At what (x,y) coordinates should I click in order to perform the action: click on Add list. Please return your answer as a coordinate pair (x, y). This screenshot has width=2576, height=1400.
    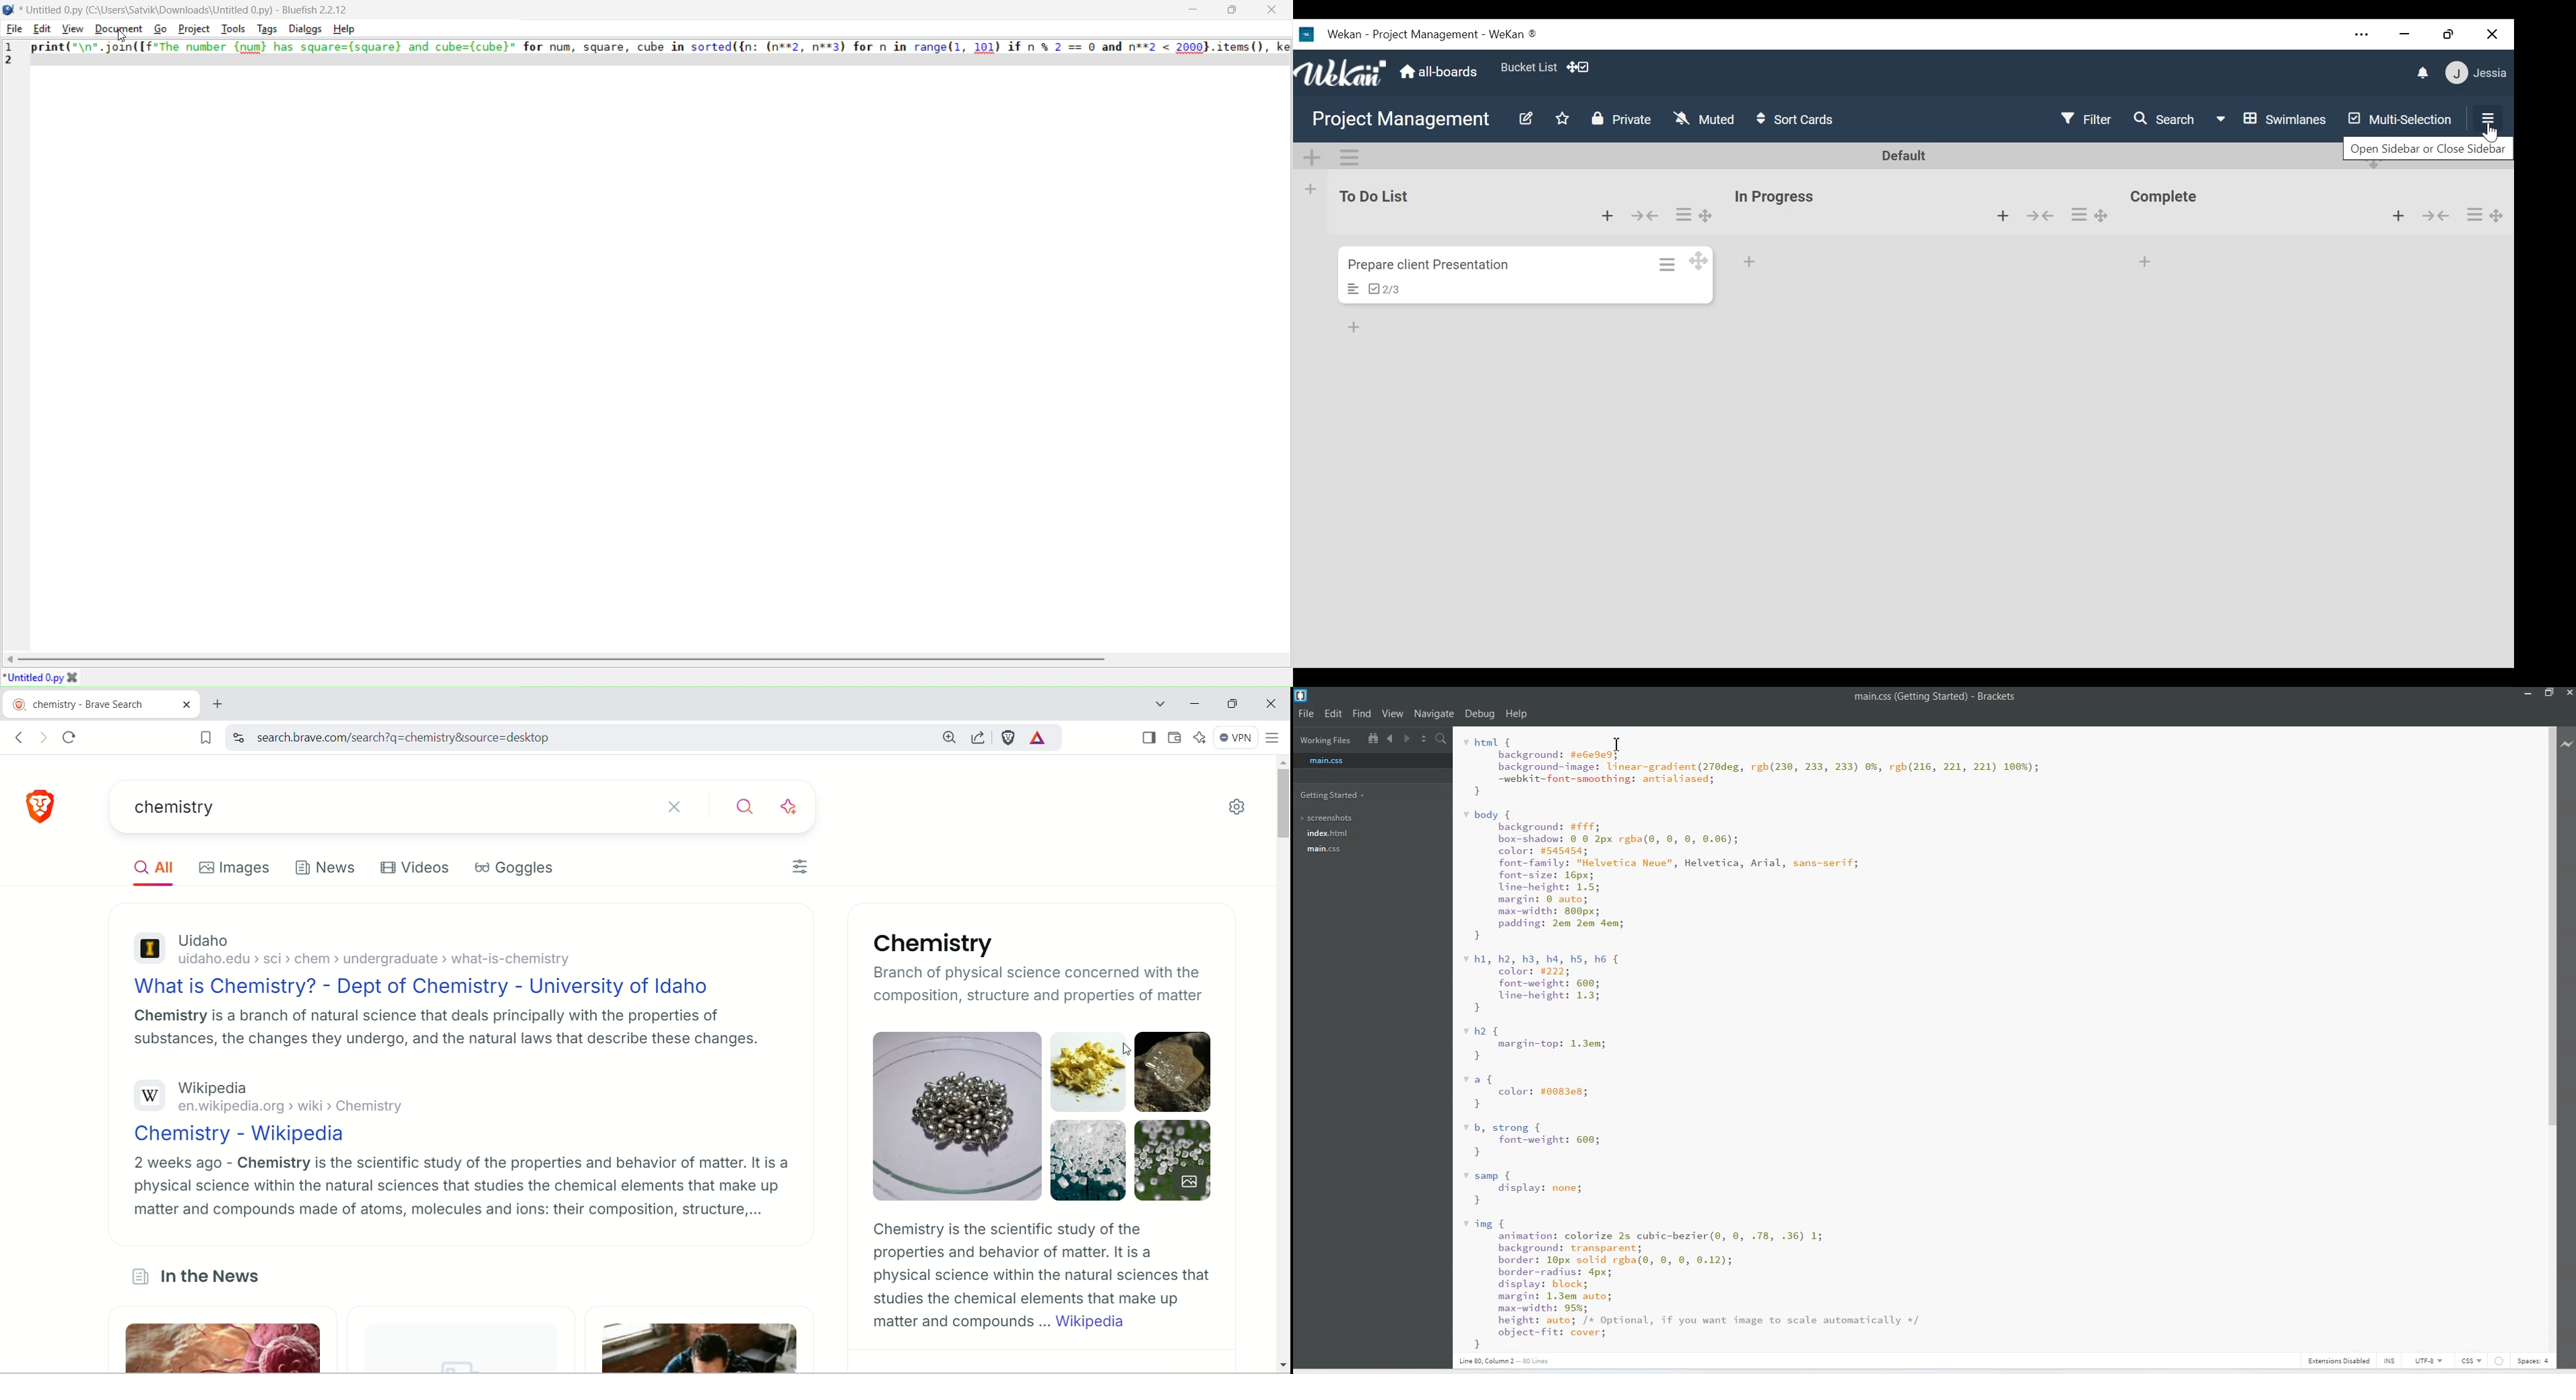
    Looking at the image, I should click on (1311, 189).